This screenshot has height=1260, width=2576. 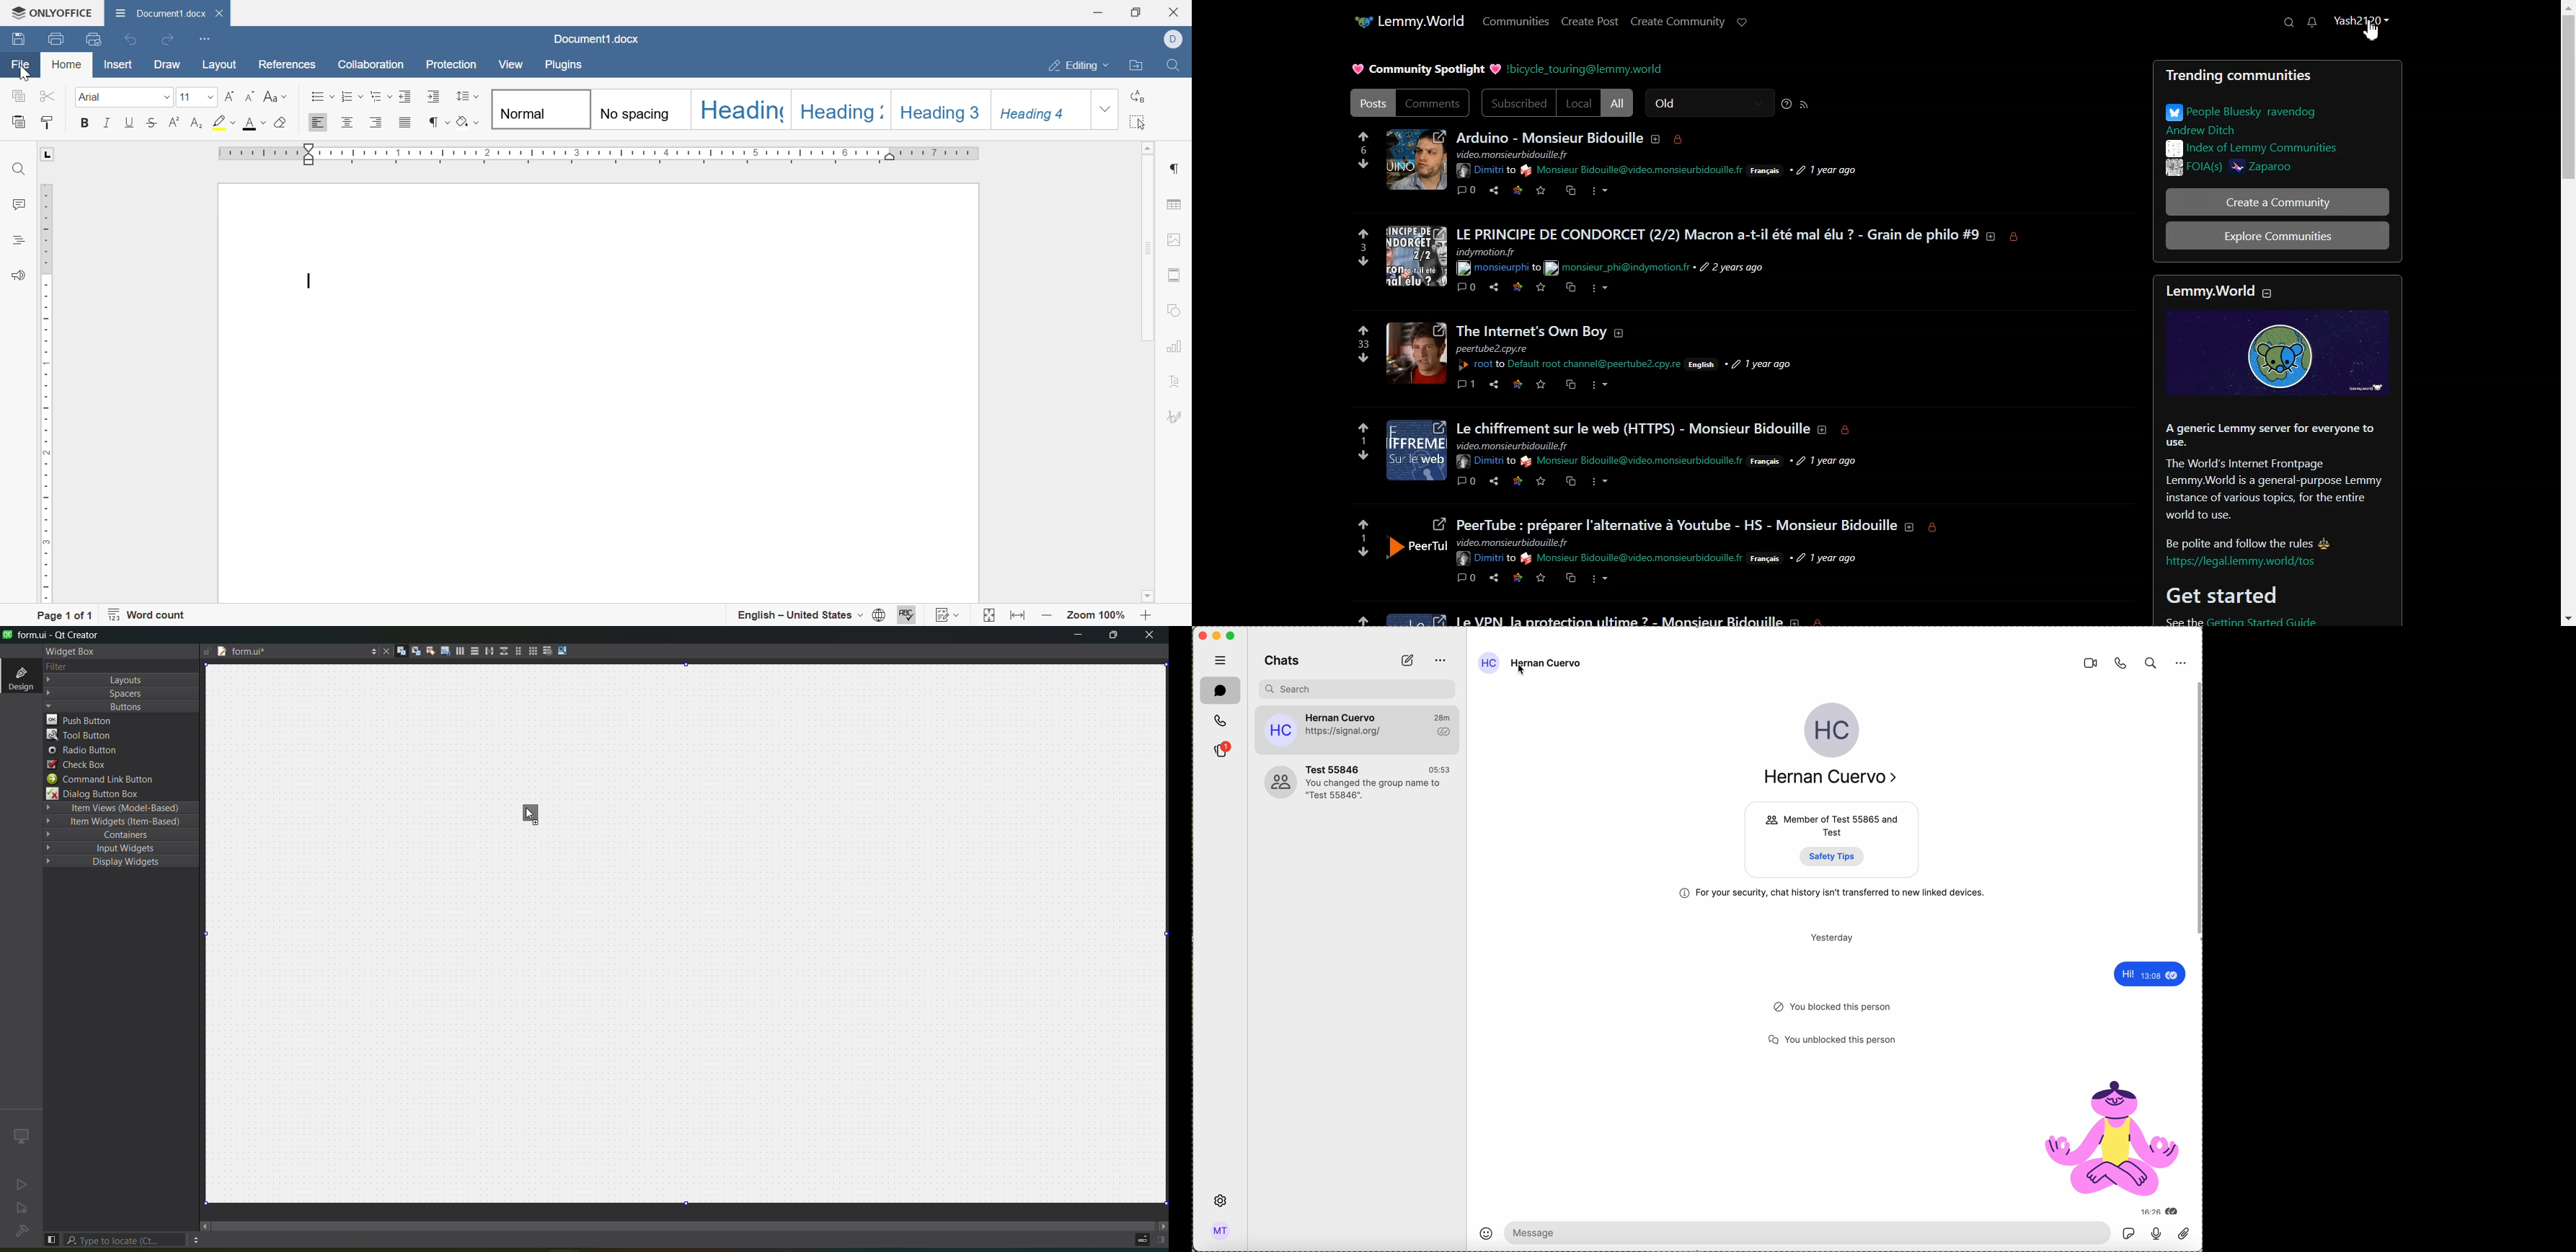 What do you see at coordinates (117, 765) in the screenshot?
I see `check box` at bounding box center [117, 765].